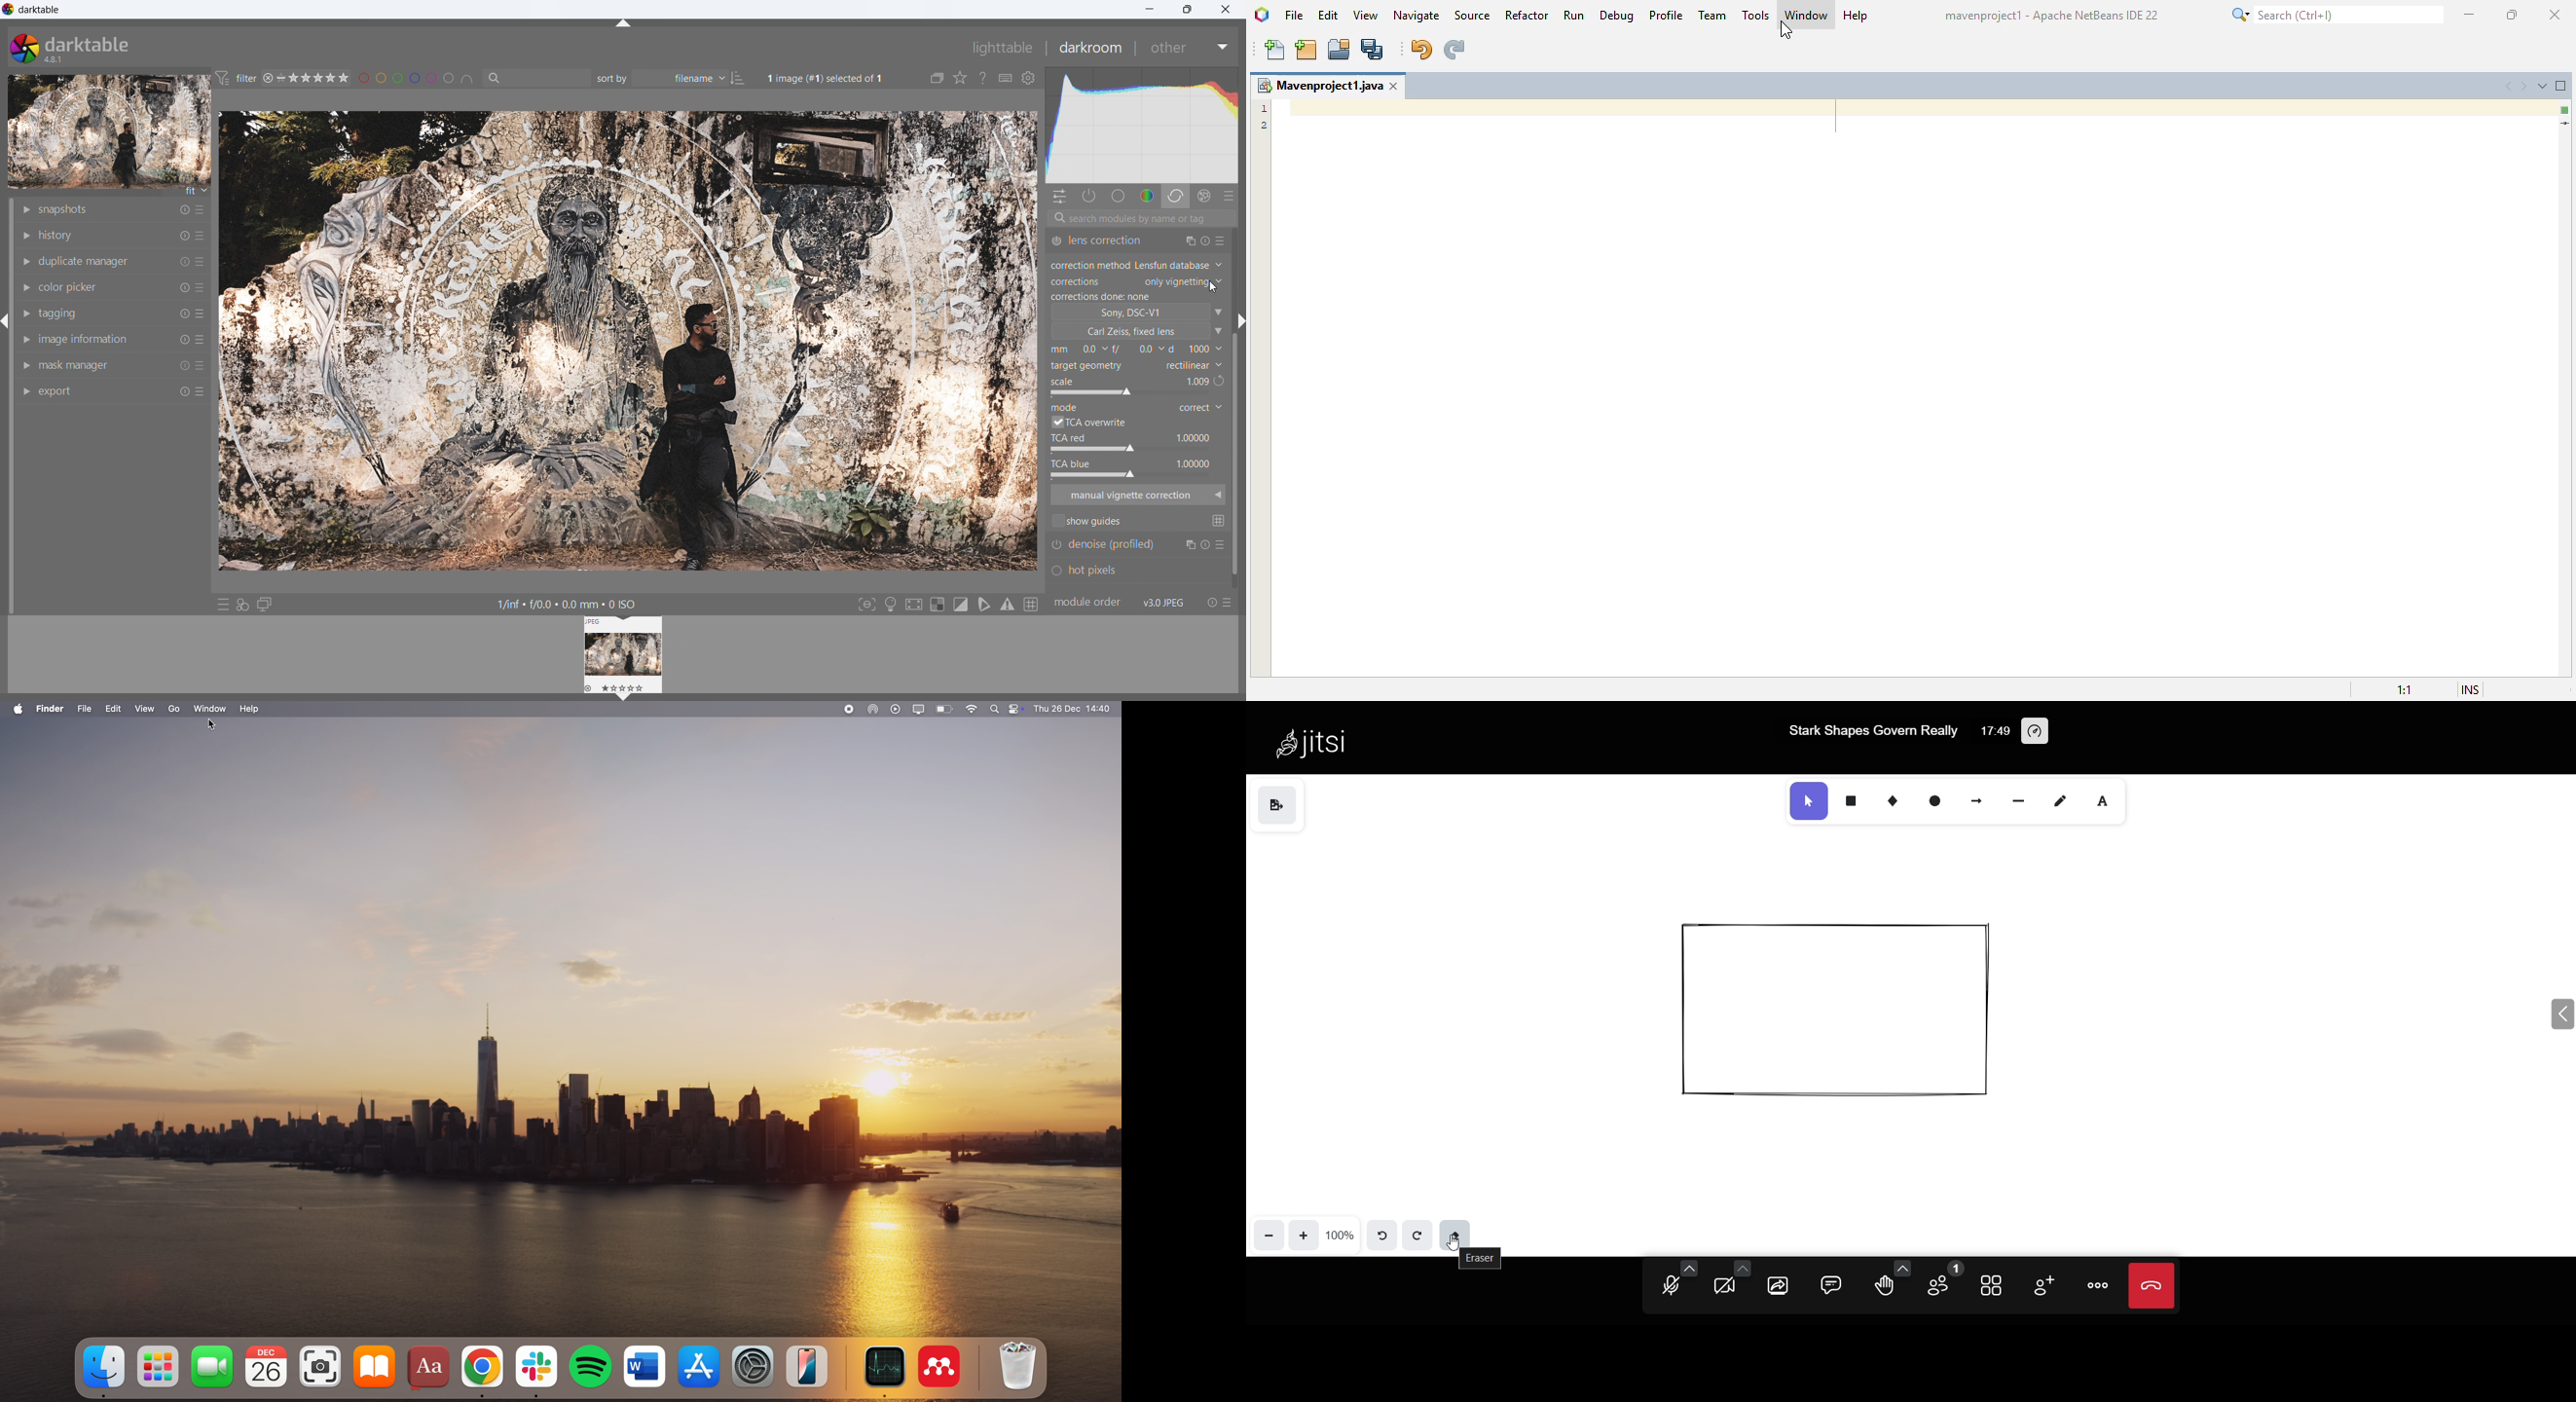 The width and height of the screenshot is (2576, 1428). Describe the element at coordinates (626, 340) in the screenshot. I see `image` at that location.